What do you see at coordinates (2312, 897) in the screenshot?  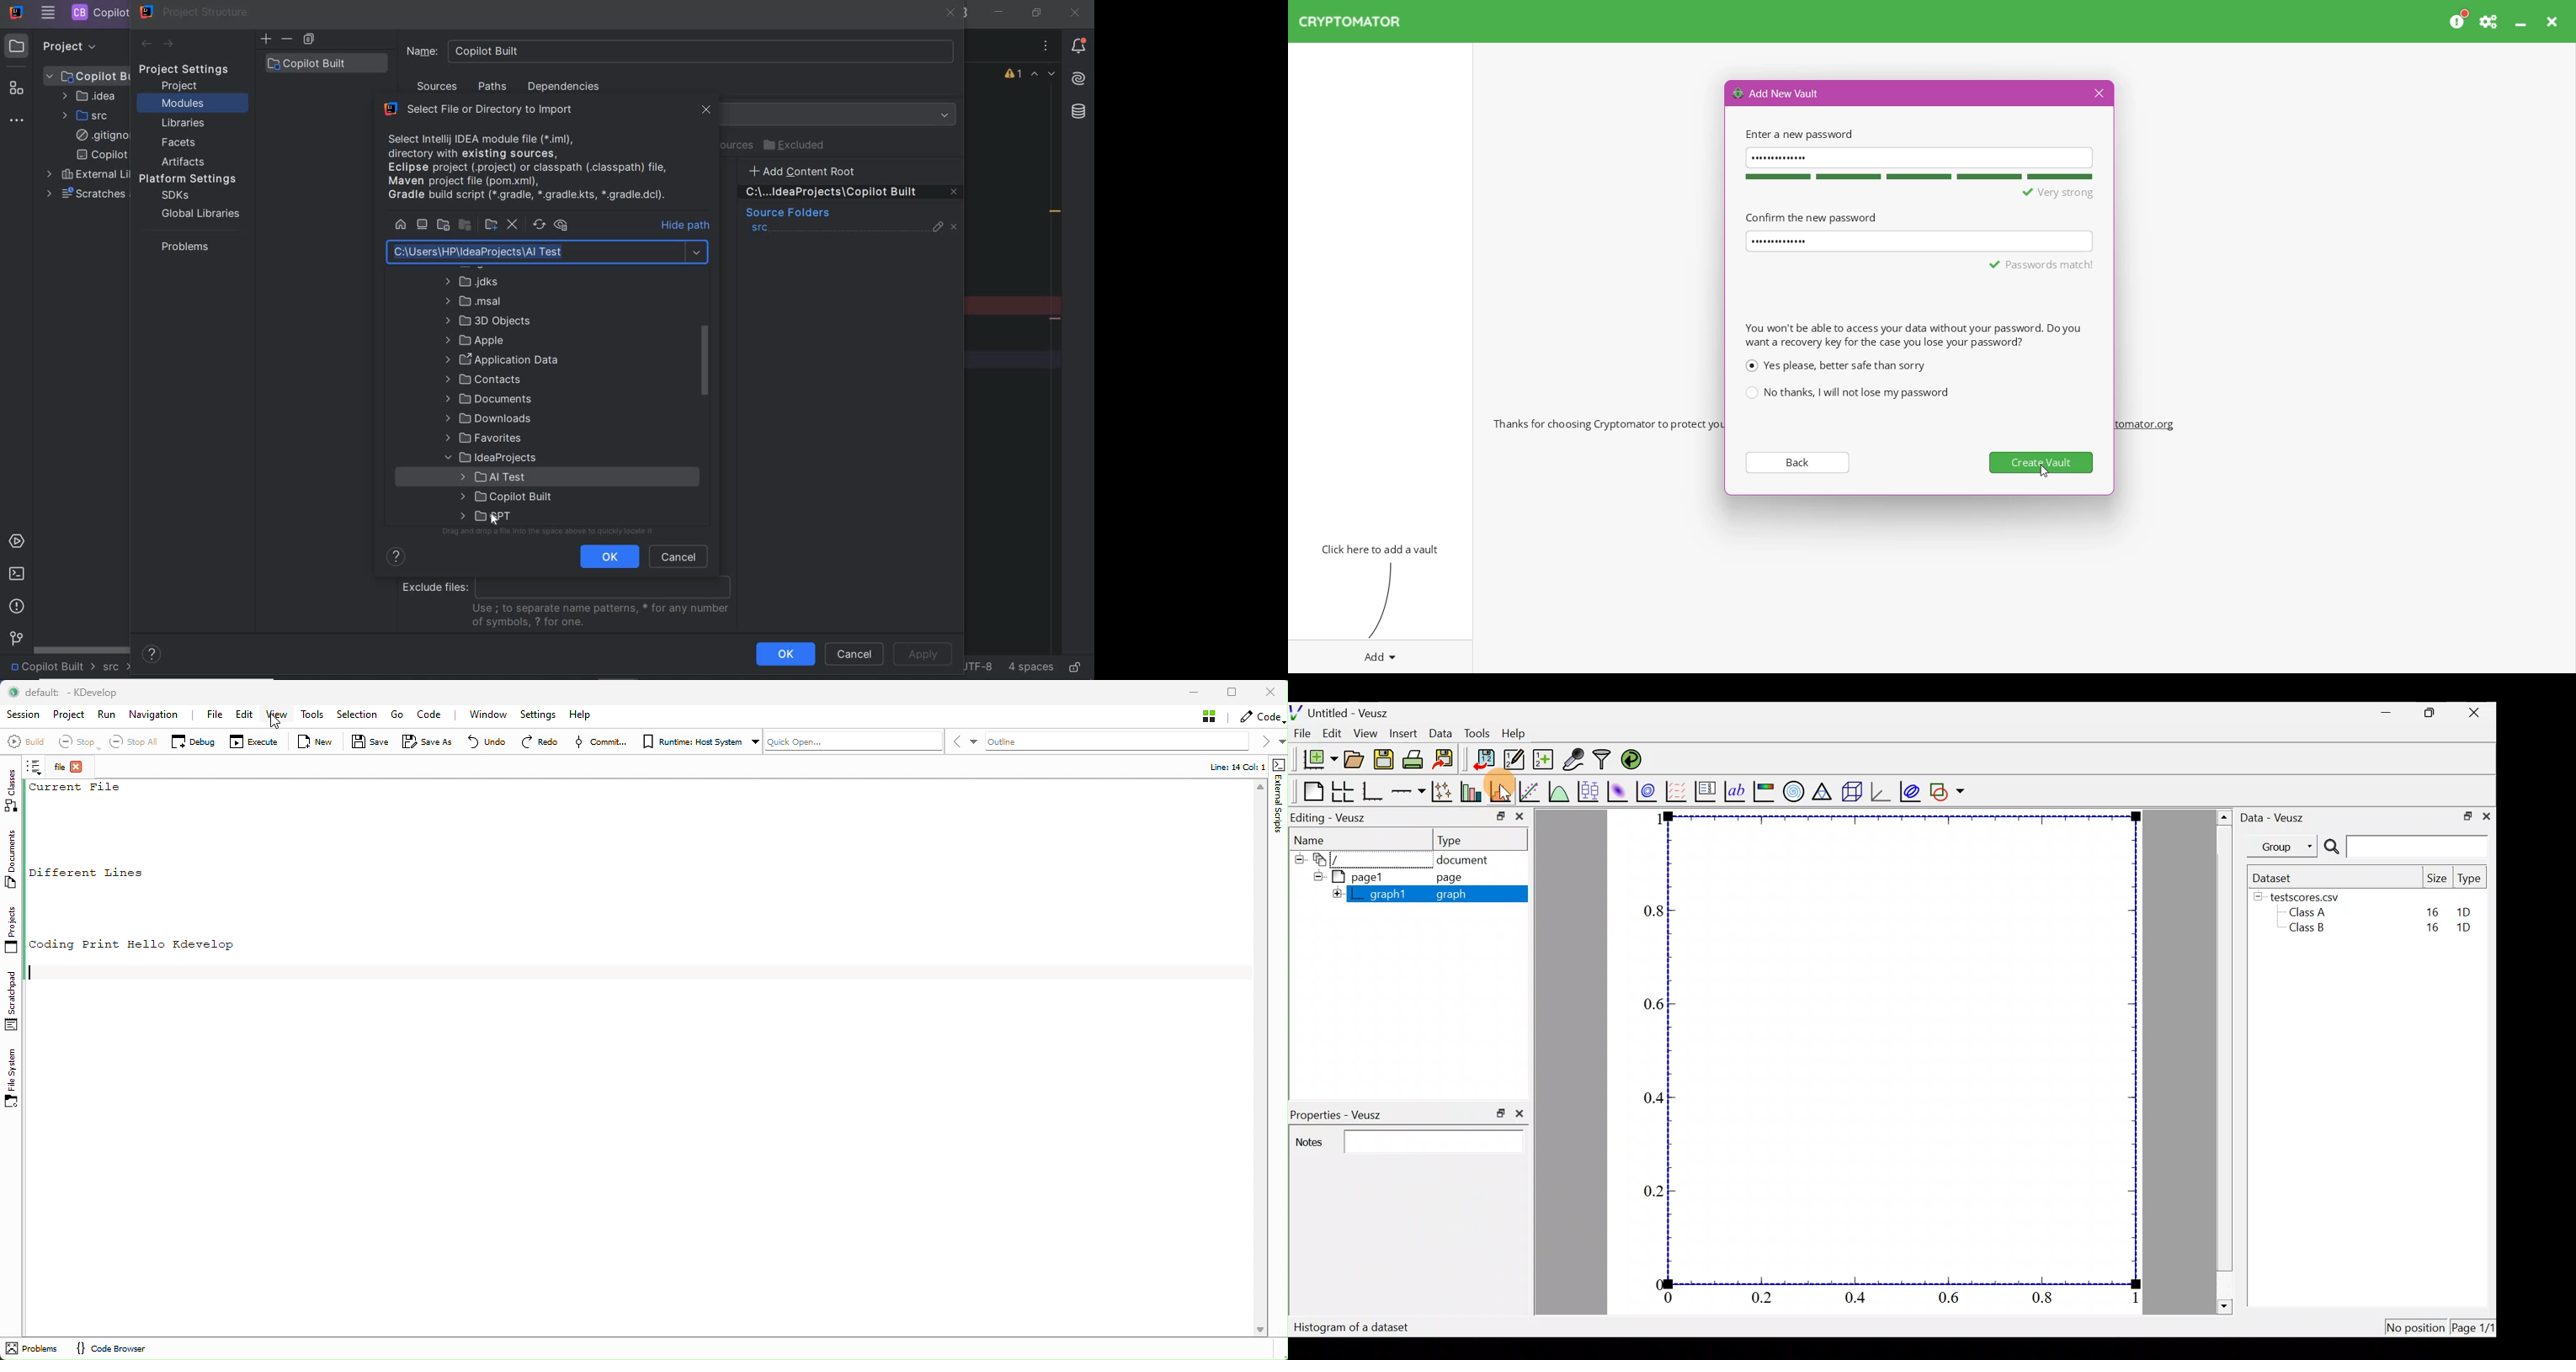 I see `testscores.csv` at bounding box center [2312, 897].